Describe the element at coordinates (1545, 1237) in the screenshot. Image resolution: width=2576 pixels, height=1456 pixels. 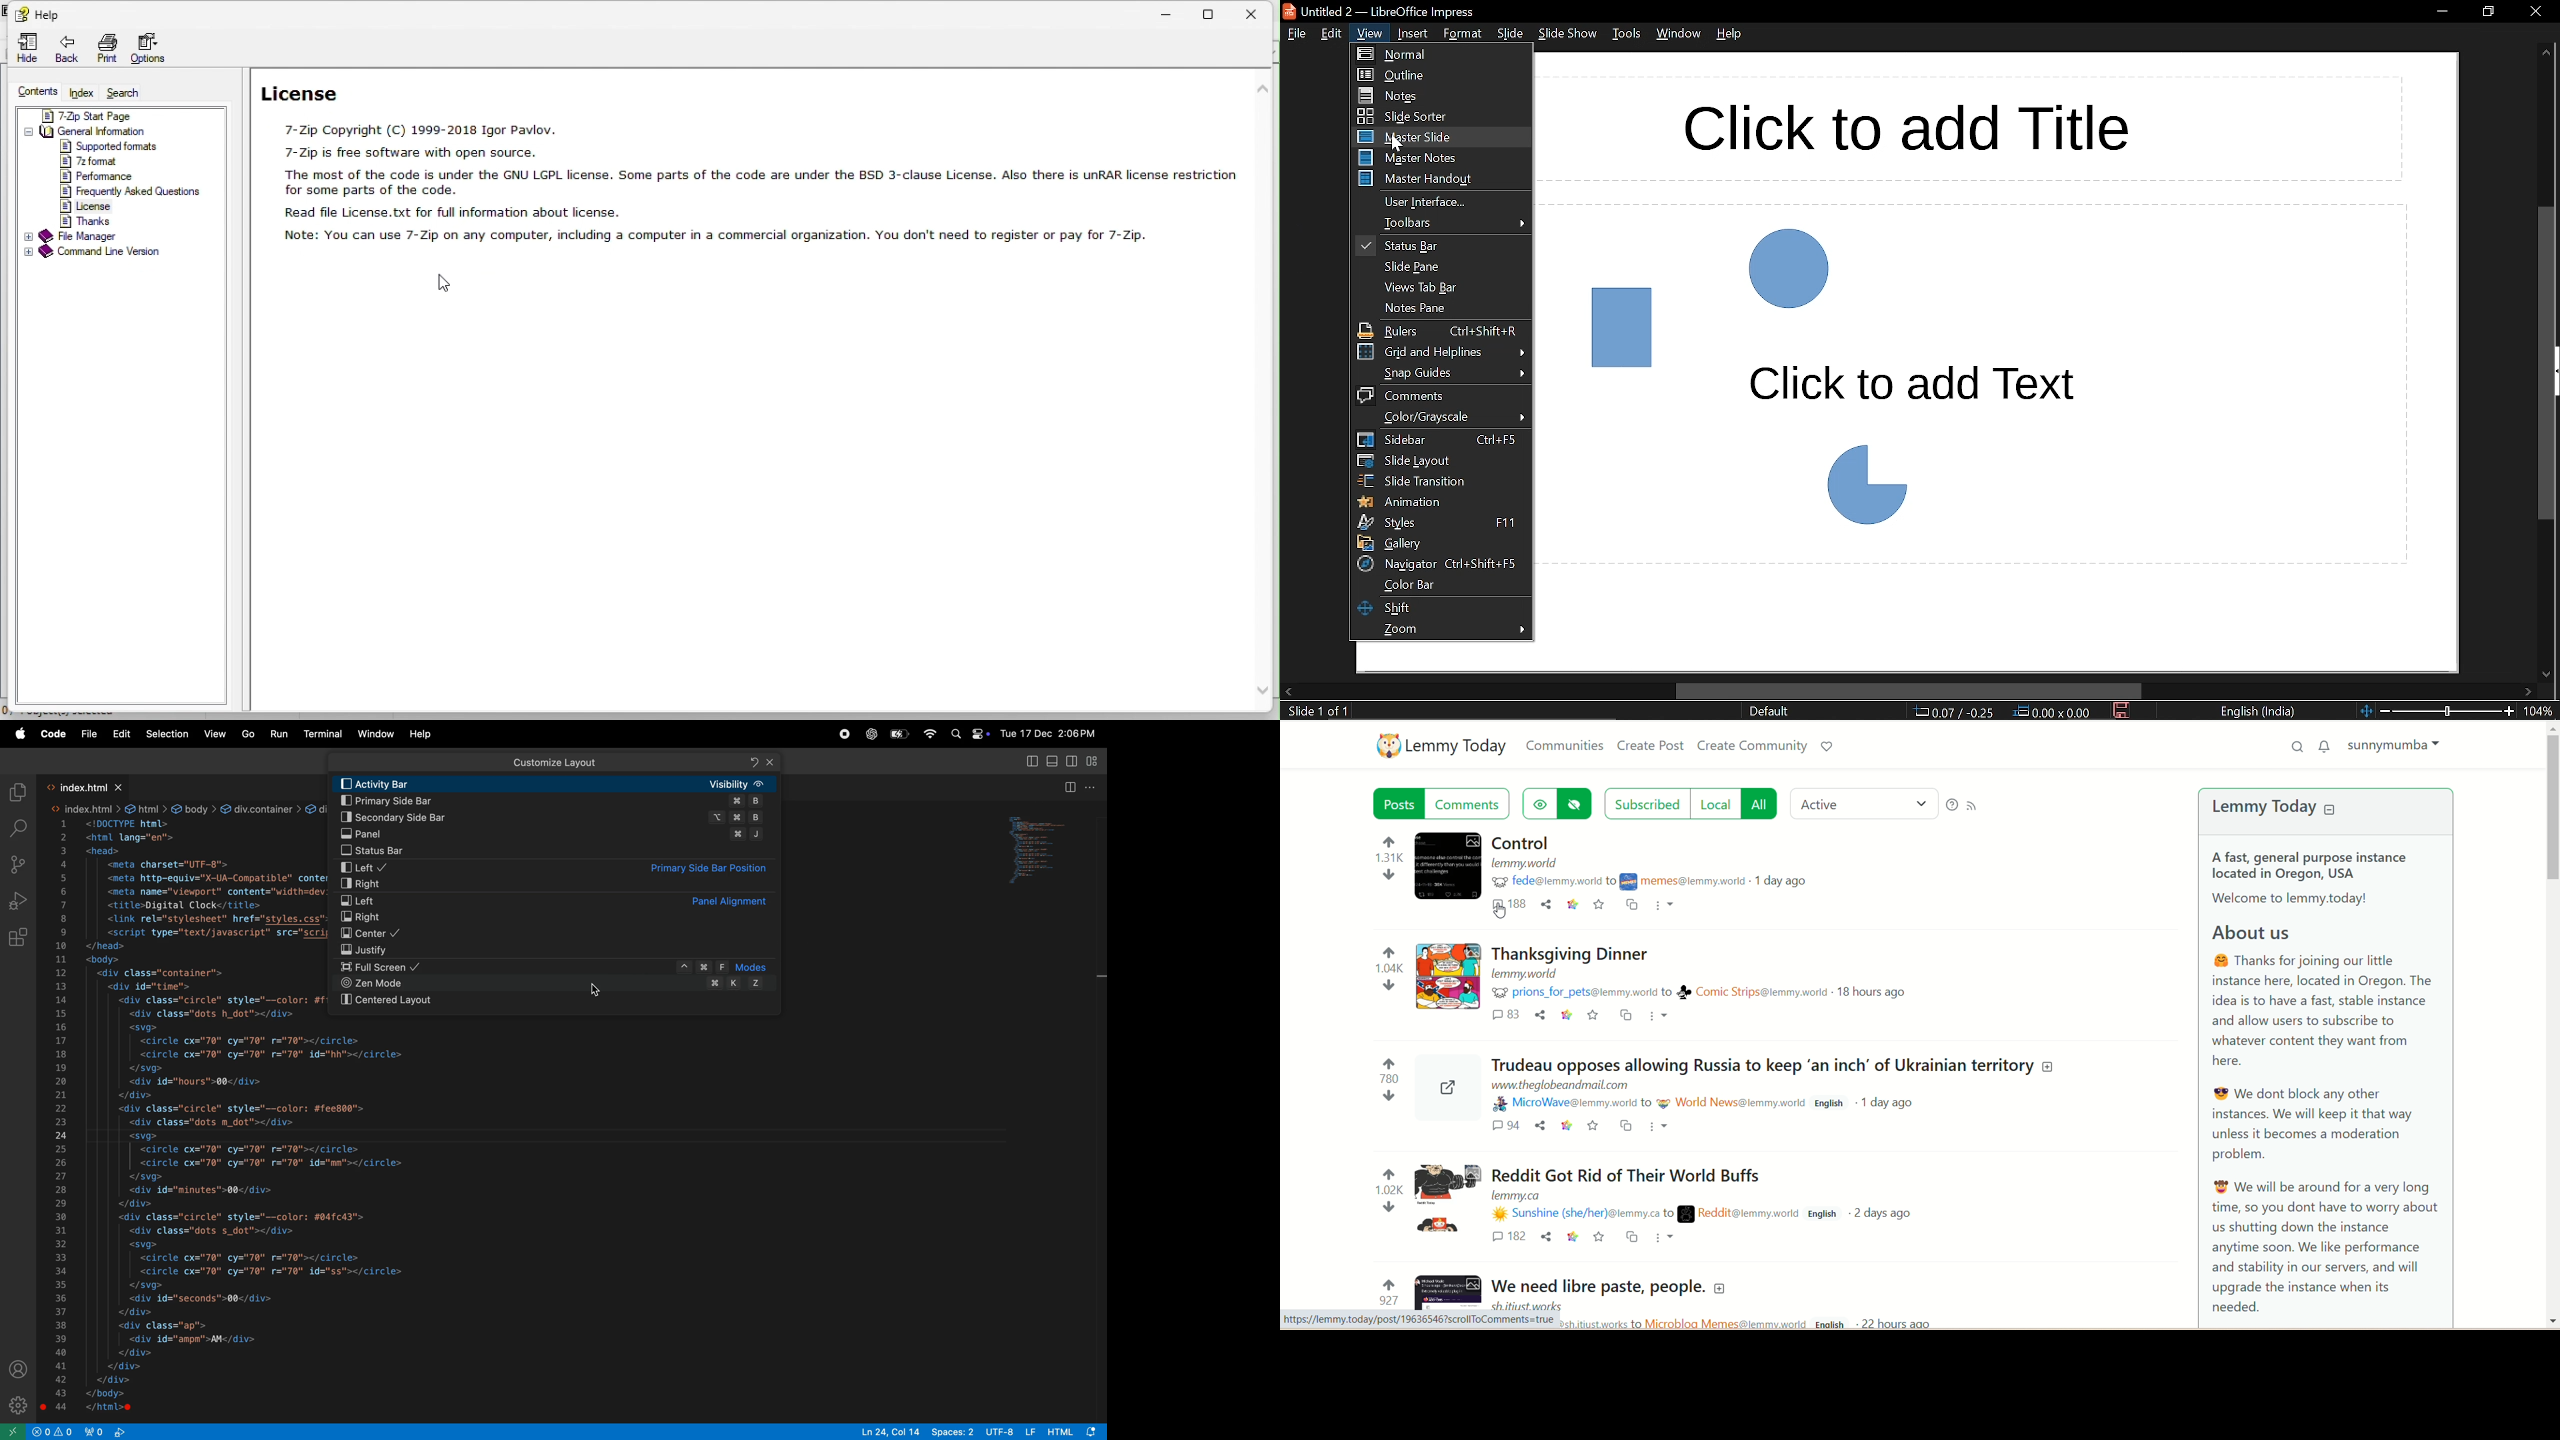
I see `share` at that location.